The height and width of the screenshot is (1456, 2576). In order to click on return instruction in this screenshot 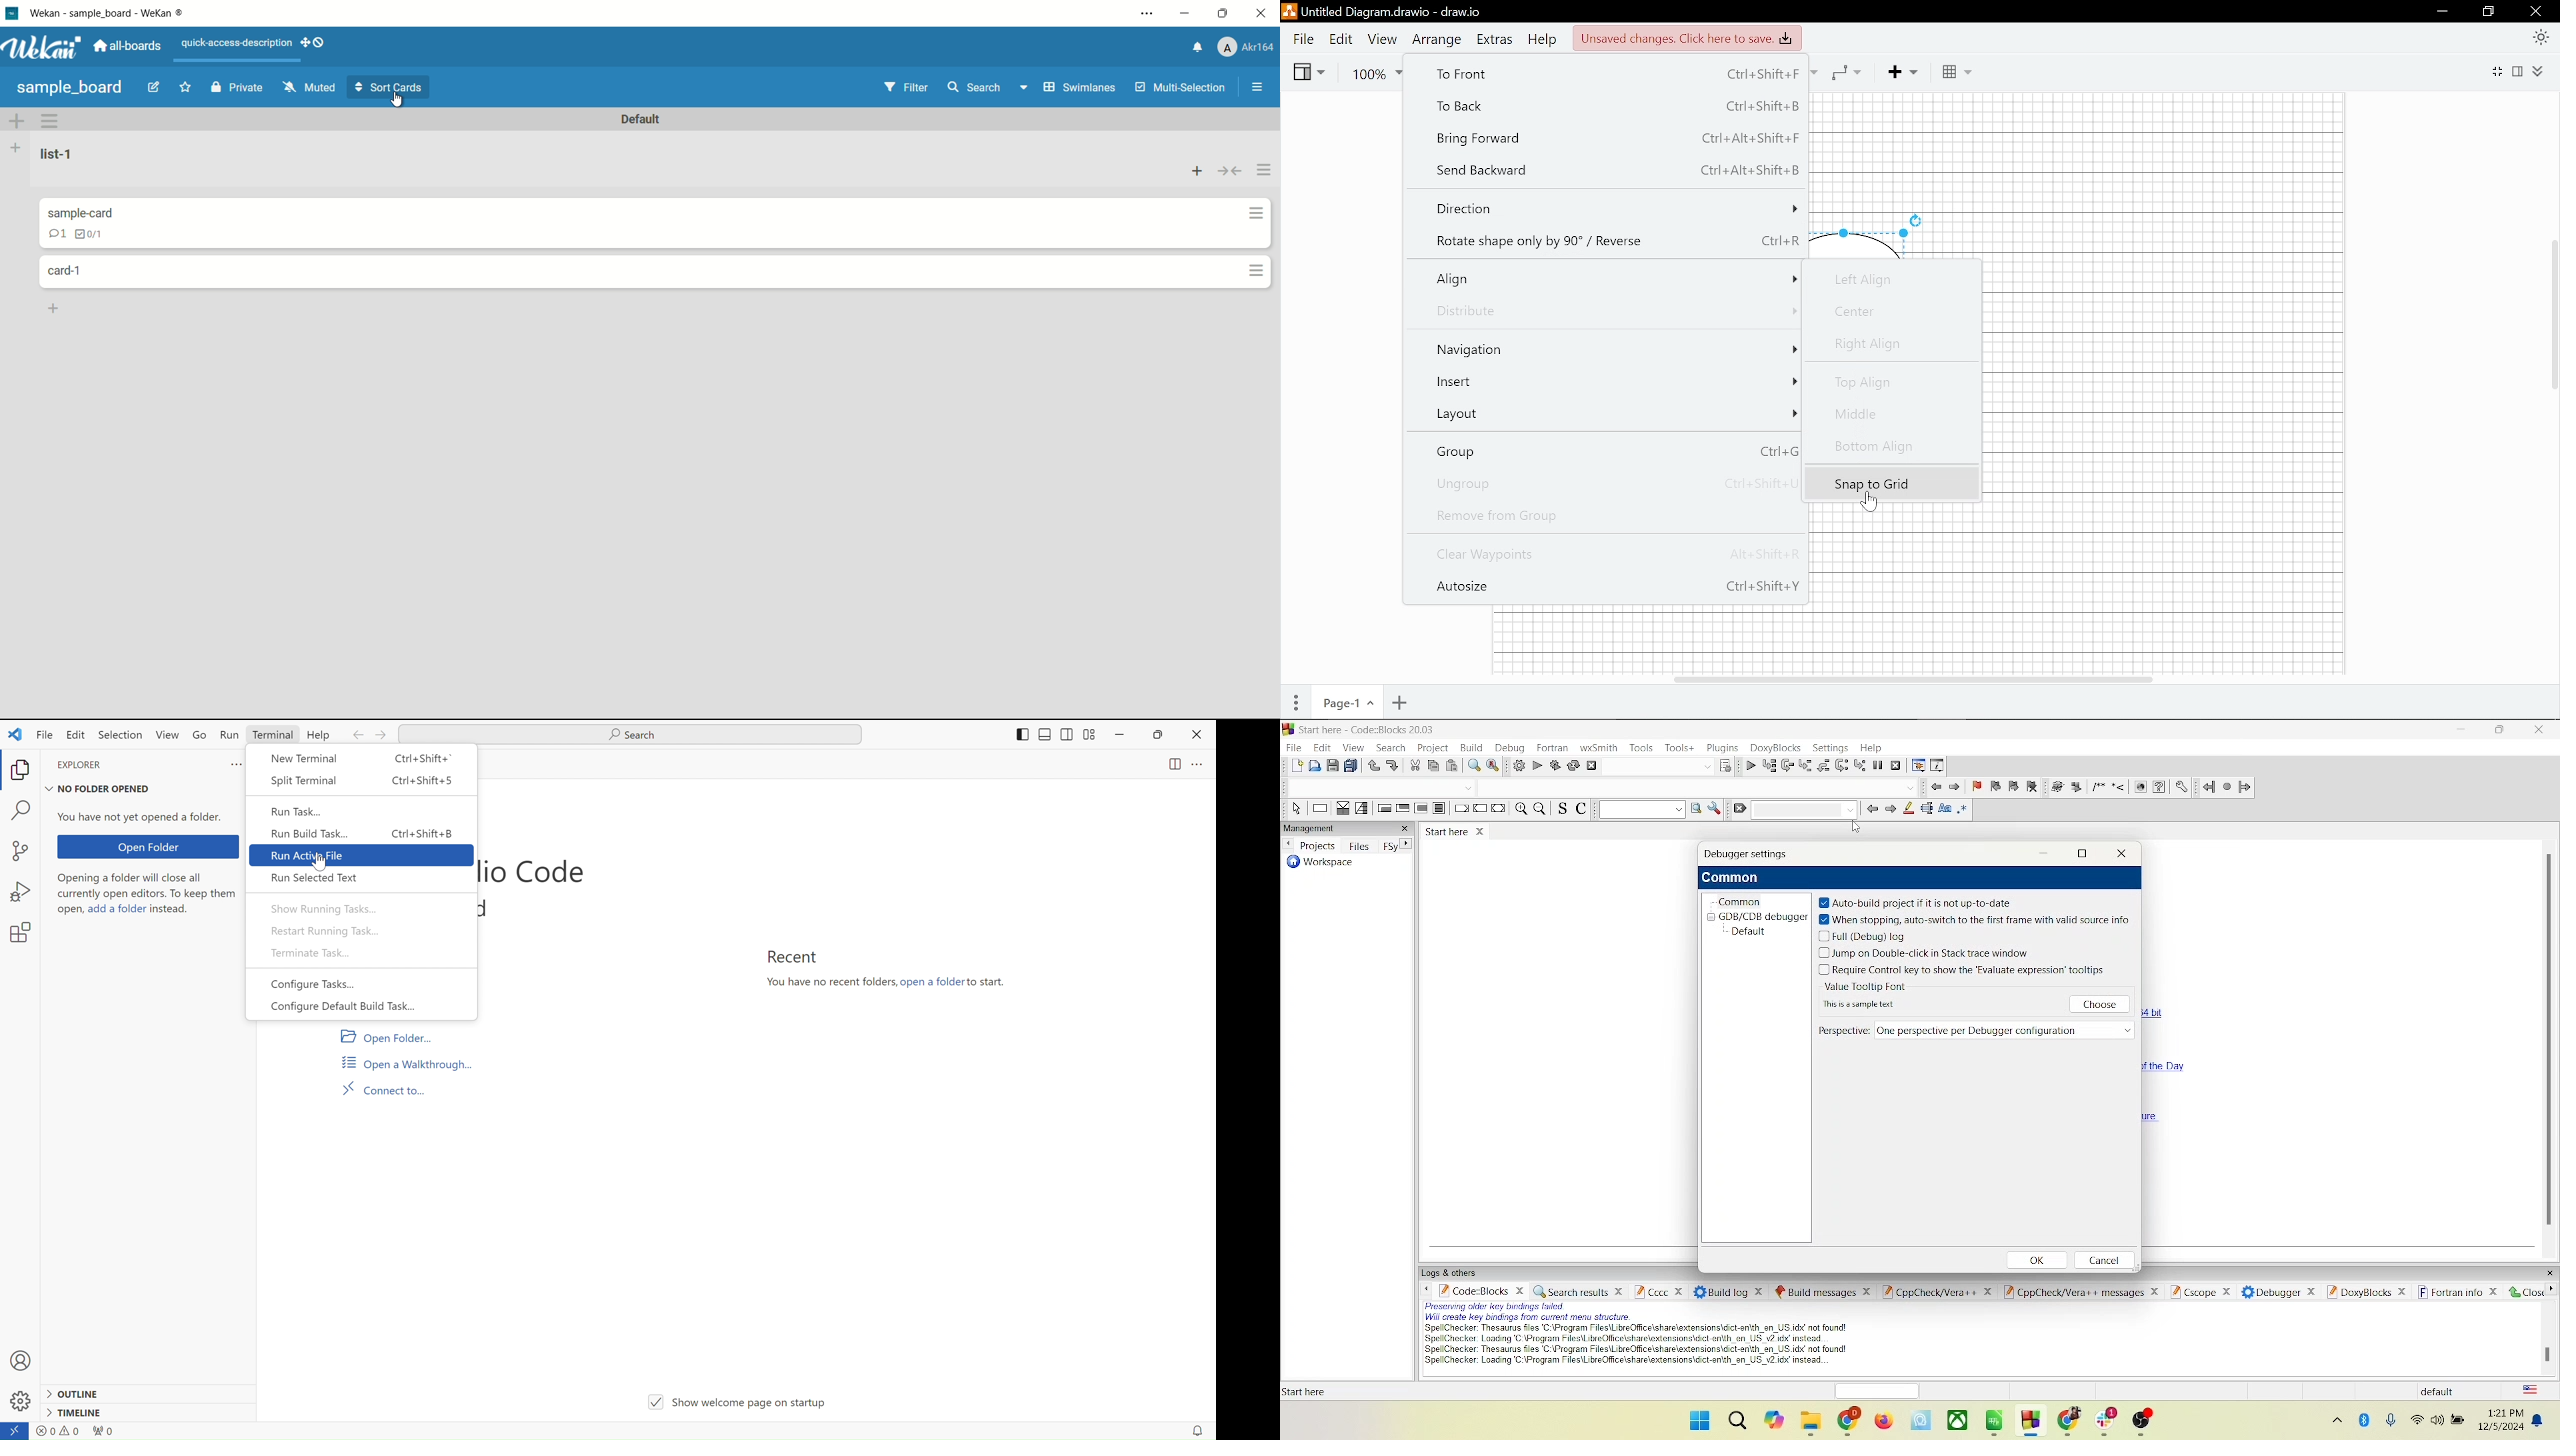, I will do `click(1501, 808)`.